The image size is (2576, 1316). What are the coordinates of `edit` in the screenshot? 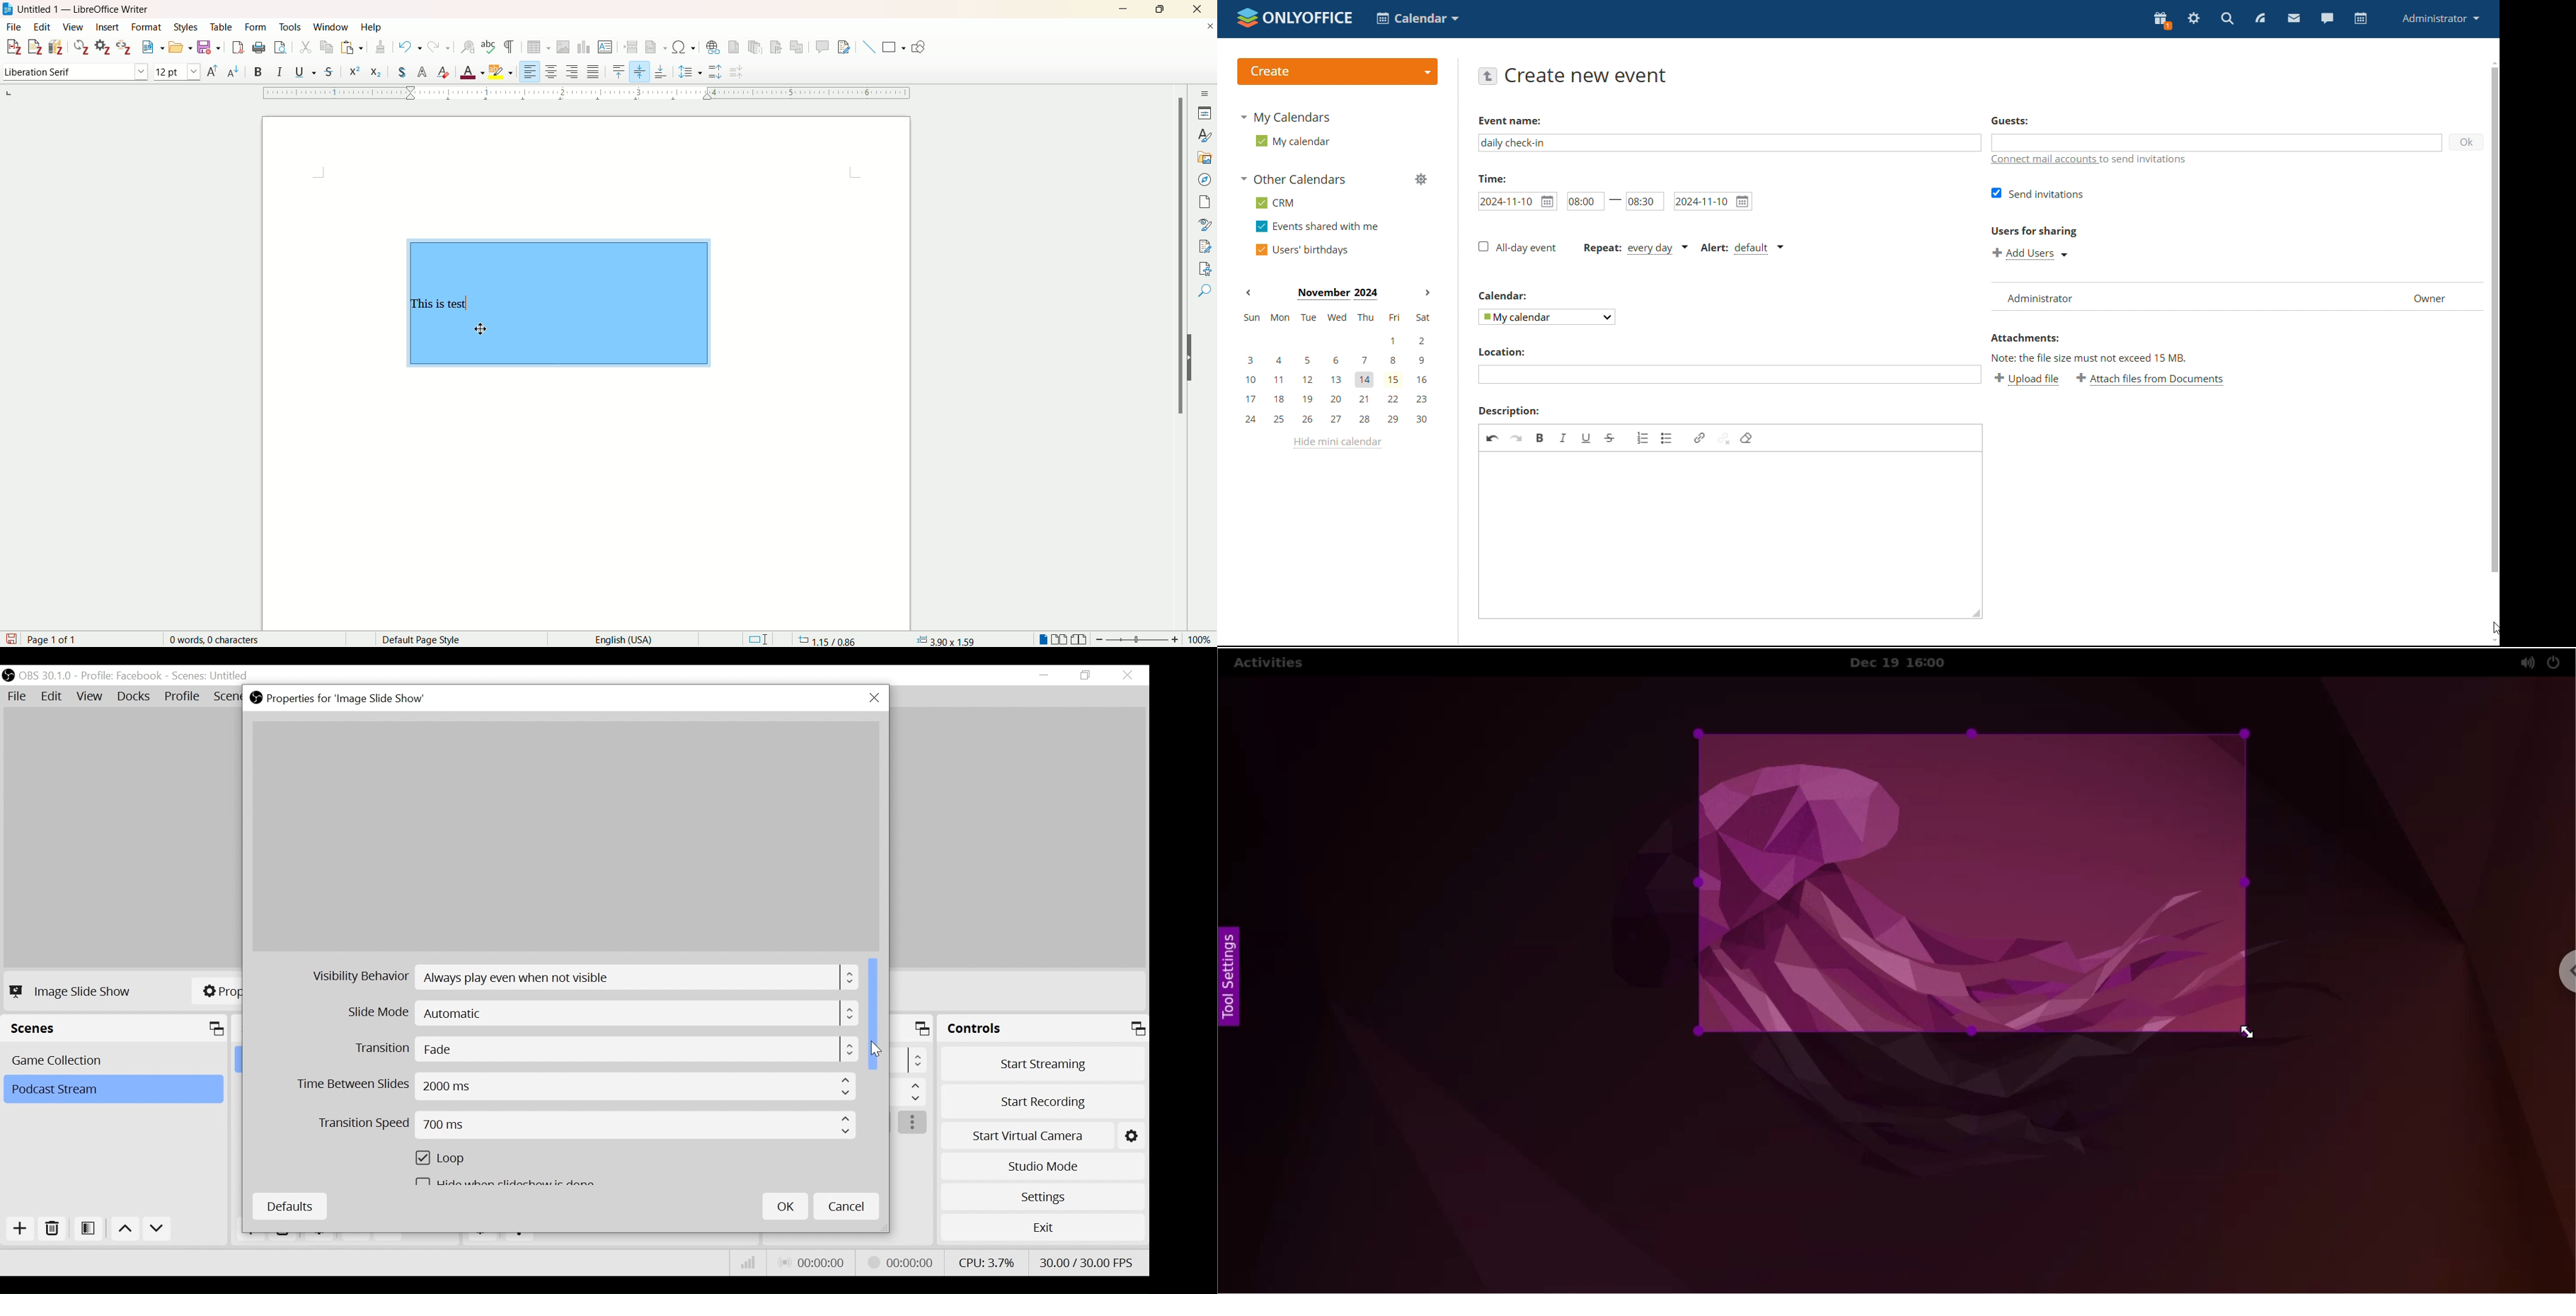 It's located at (42, 27).